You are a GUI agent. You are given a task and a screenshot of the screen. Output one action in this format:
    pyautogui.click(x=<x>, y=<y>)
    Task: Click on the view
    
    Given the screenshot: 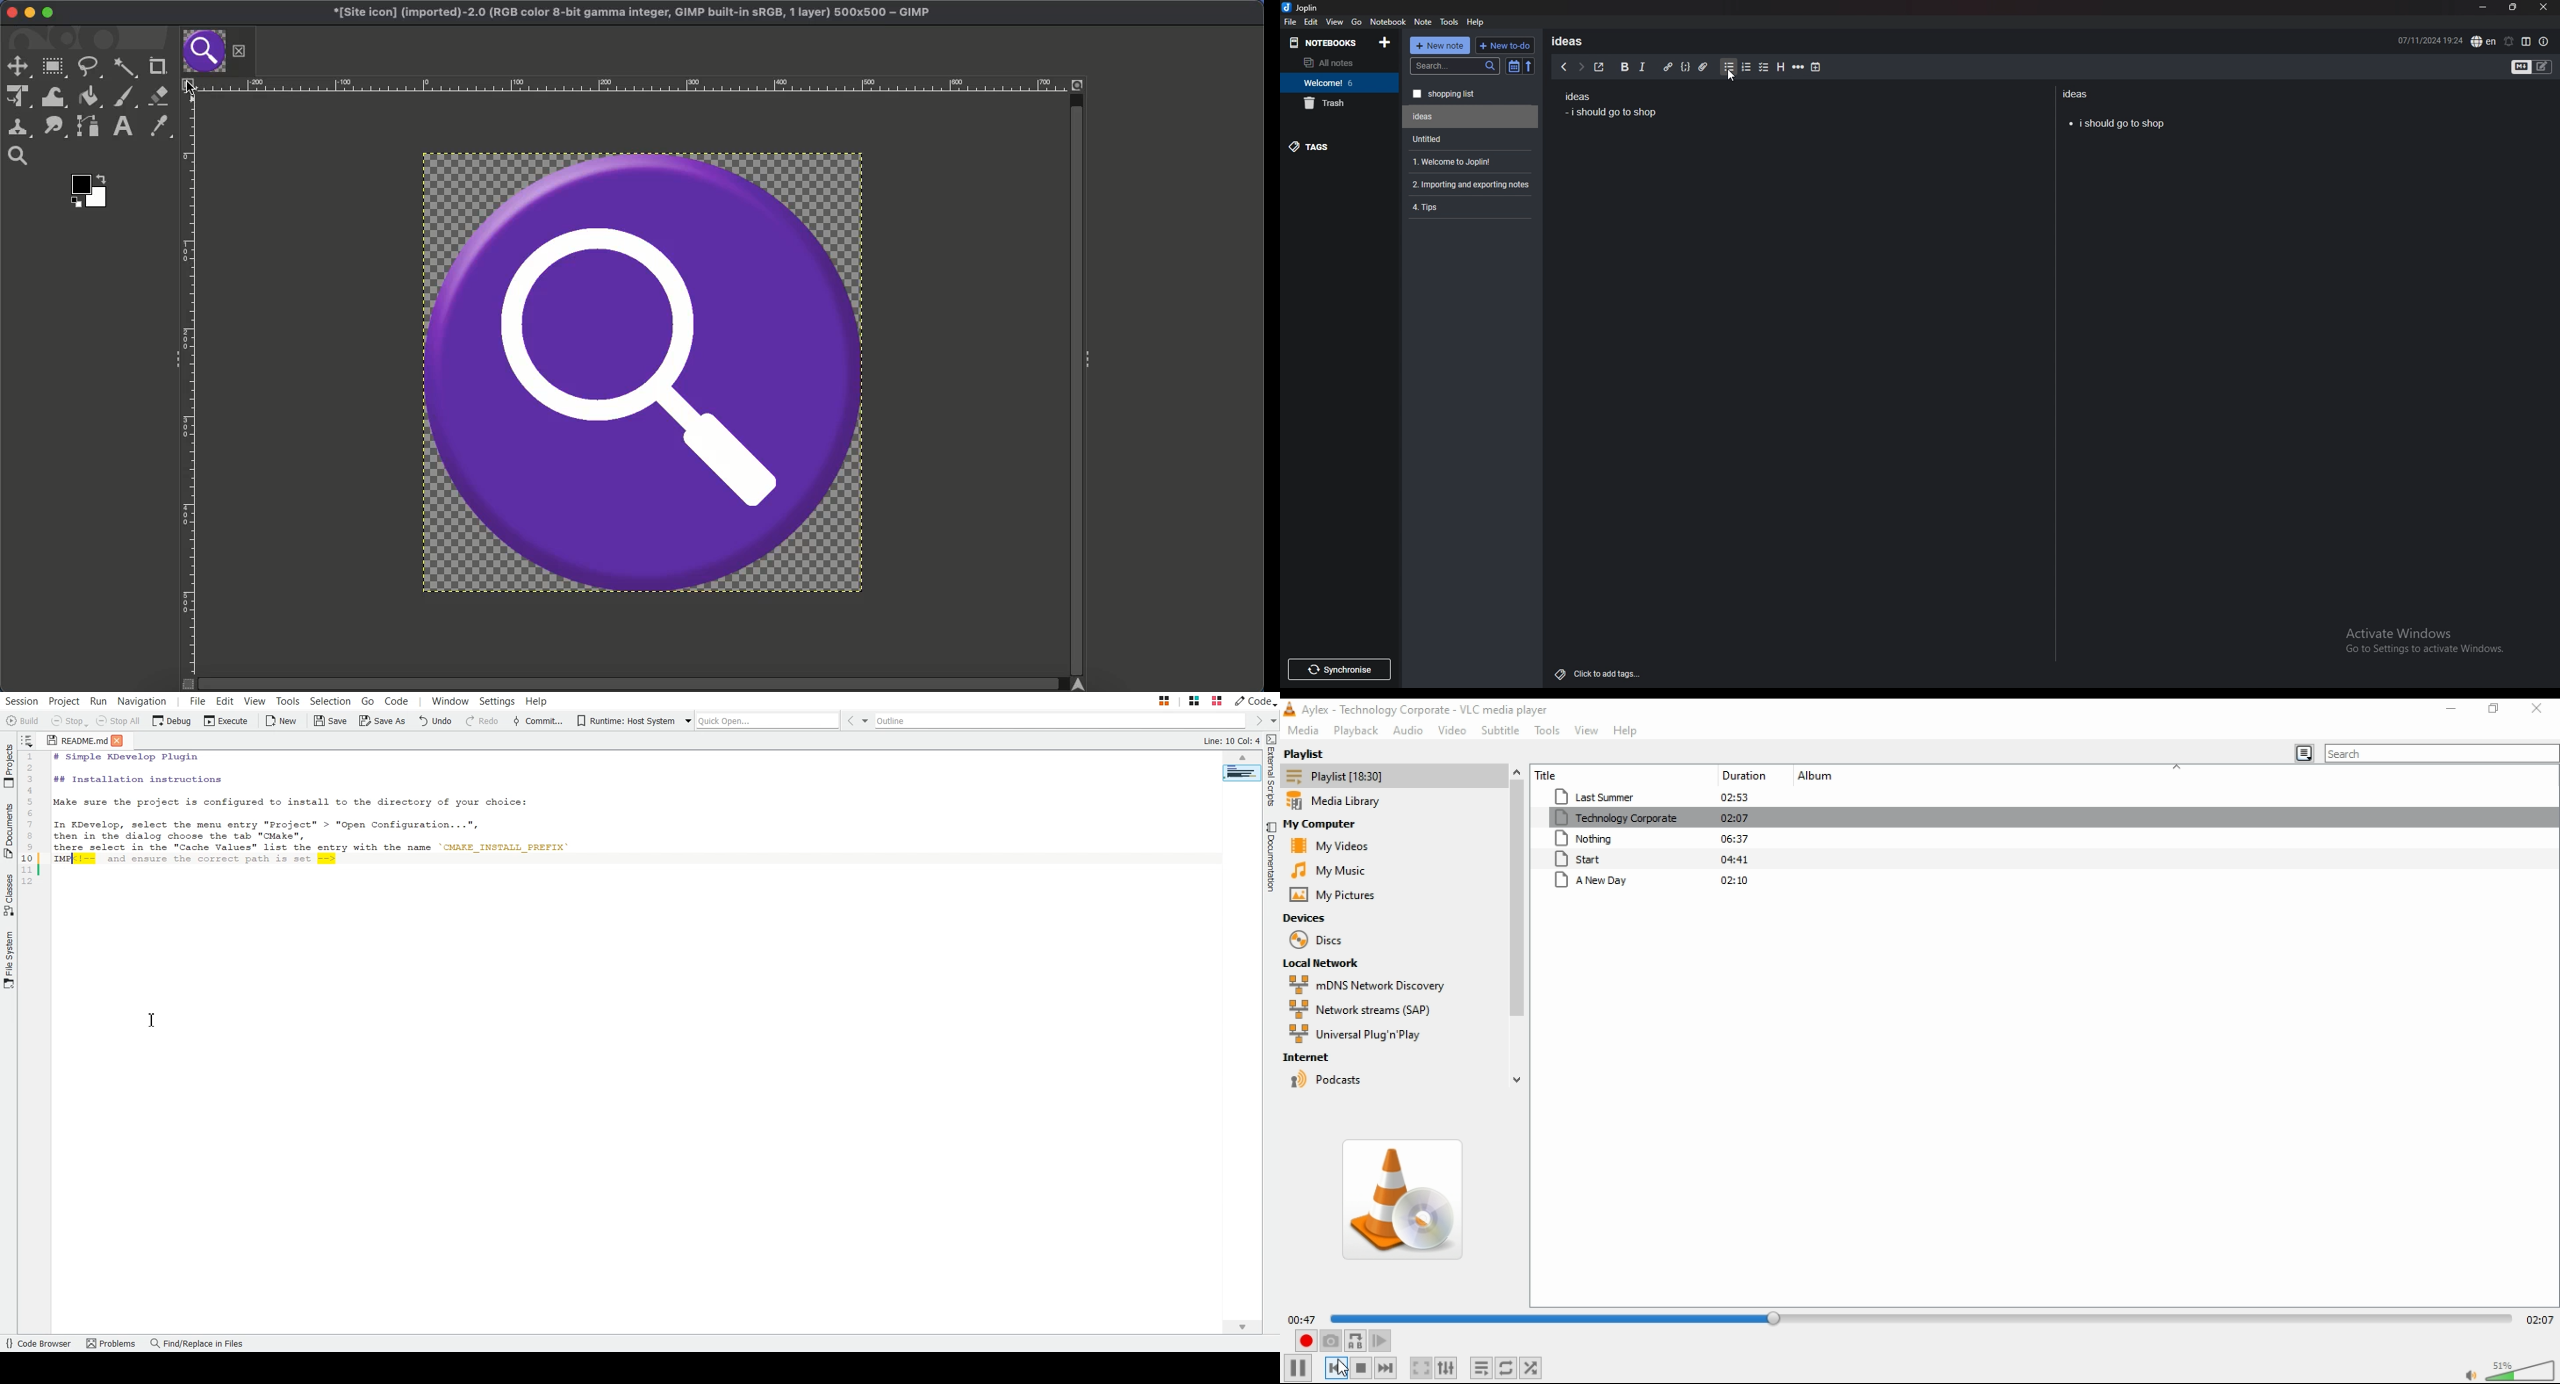 What is the action you would take?
    pyautogui.click(x=1586, y=729)
    